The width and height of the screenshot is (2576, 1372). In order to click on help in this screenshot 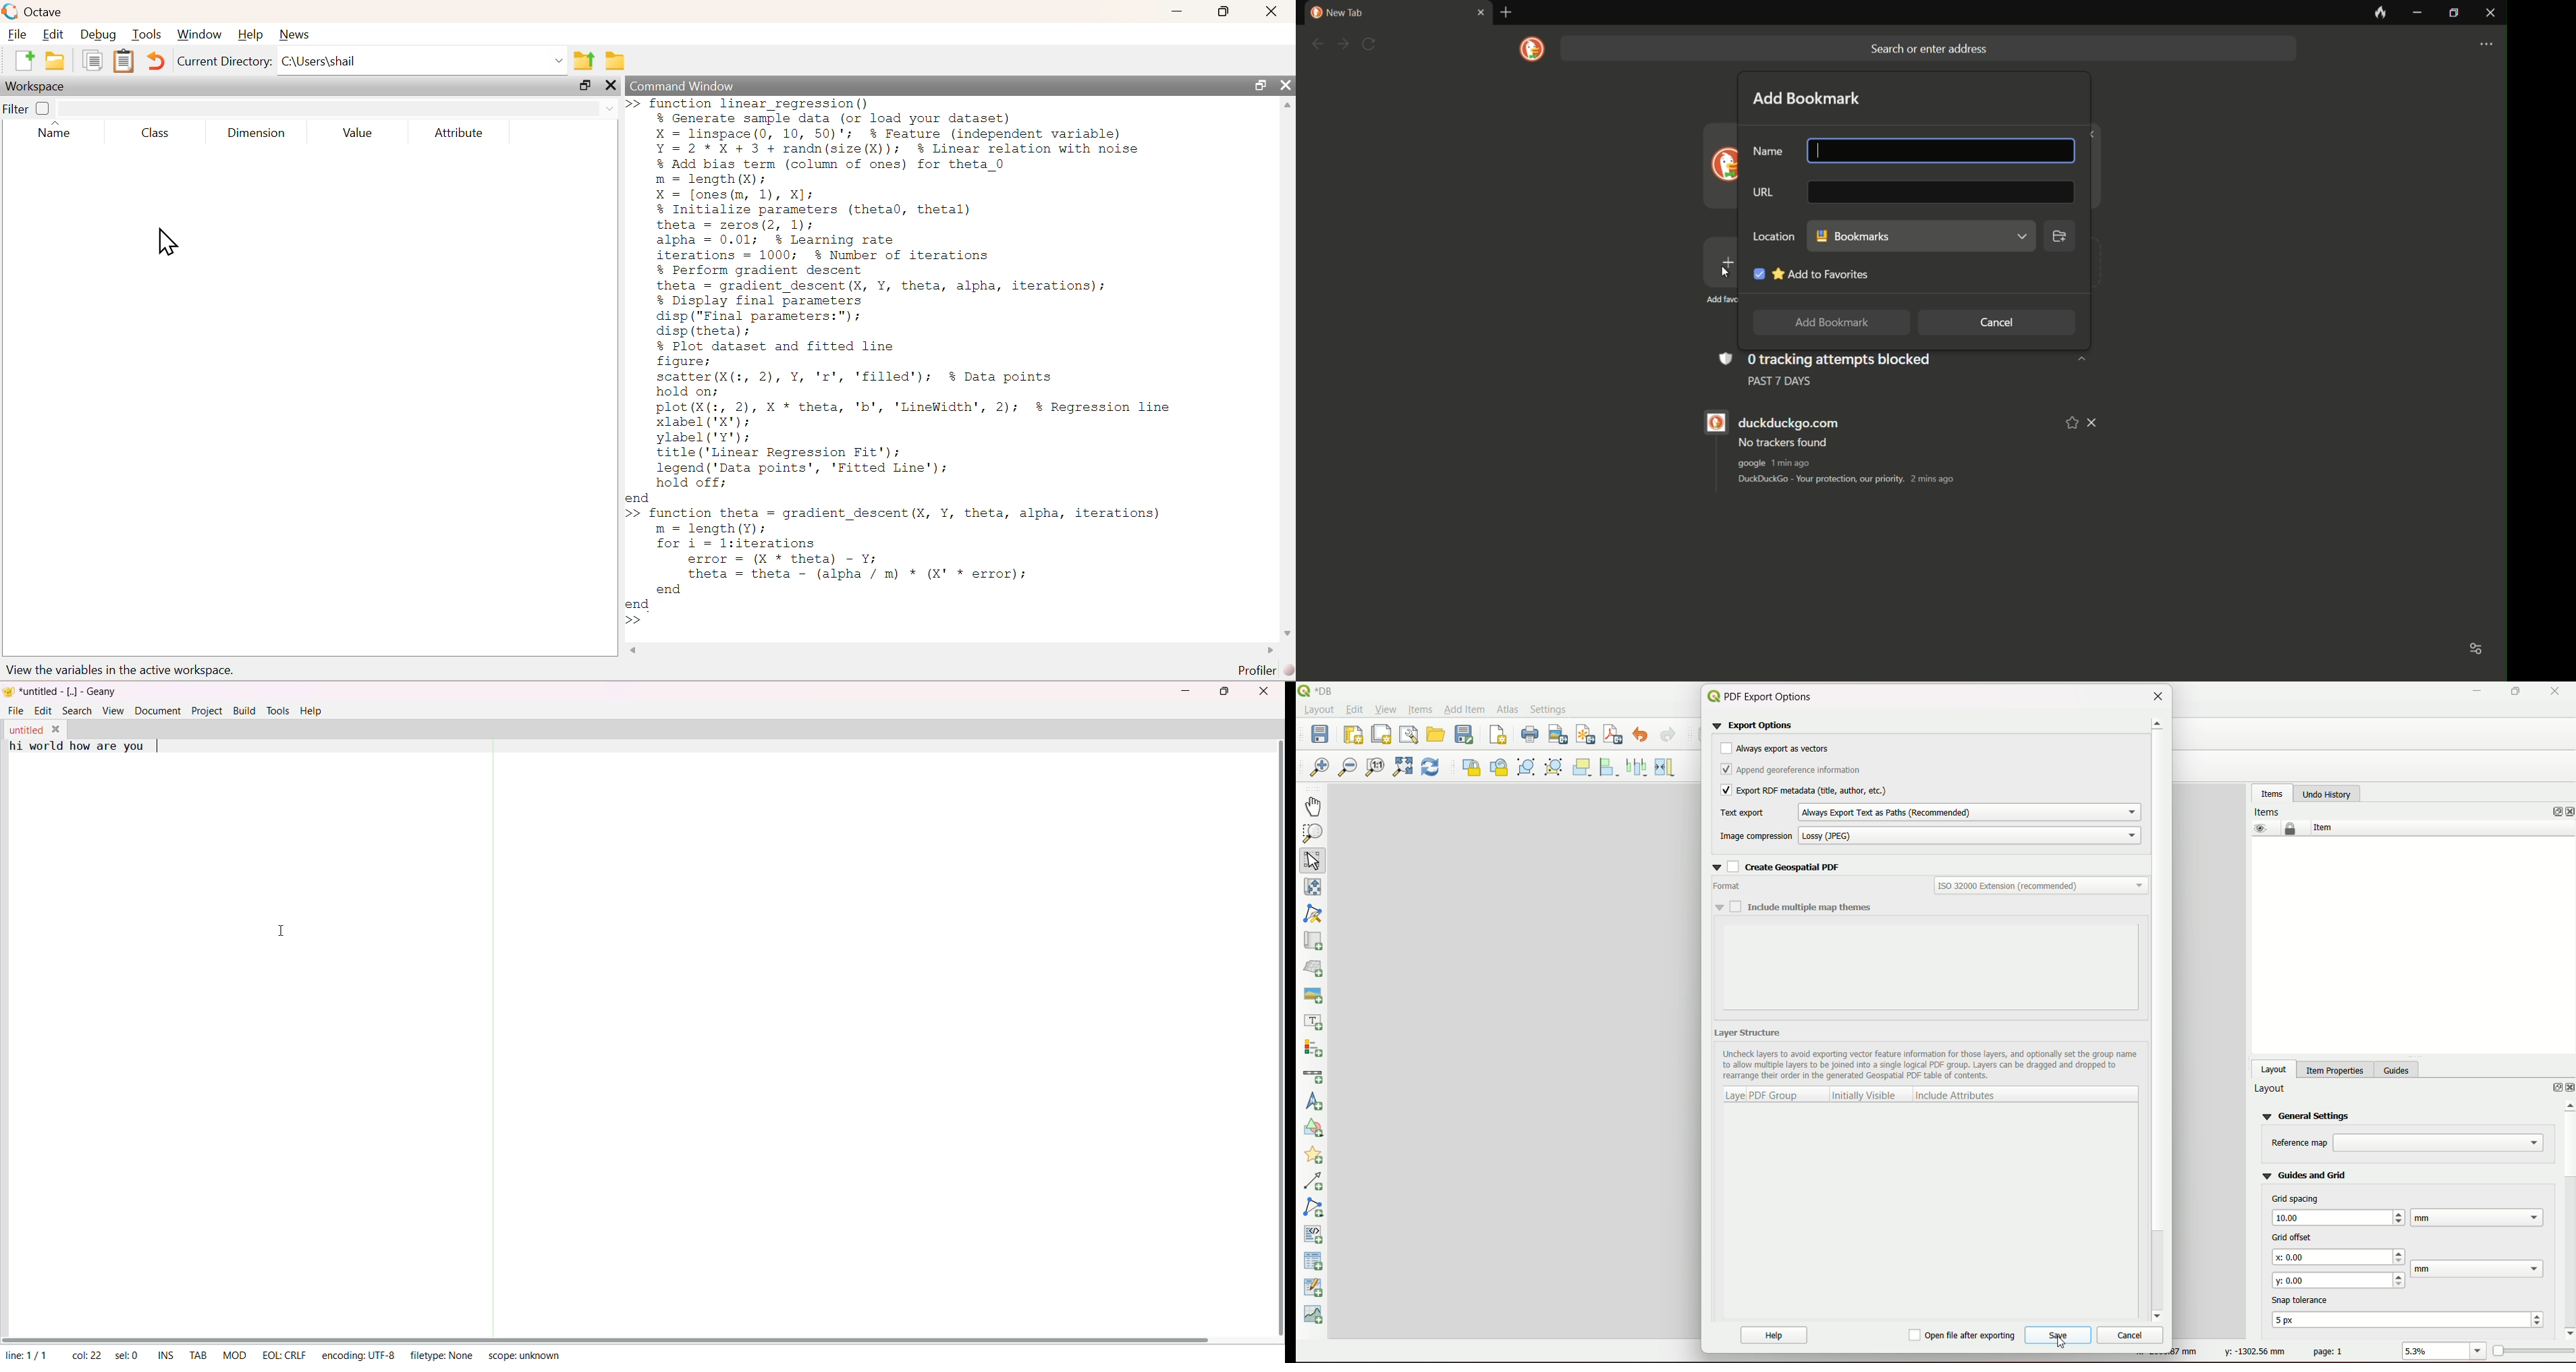, I will do `click(1775, 1336)`.